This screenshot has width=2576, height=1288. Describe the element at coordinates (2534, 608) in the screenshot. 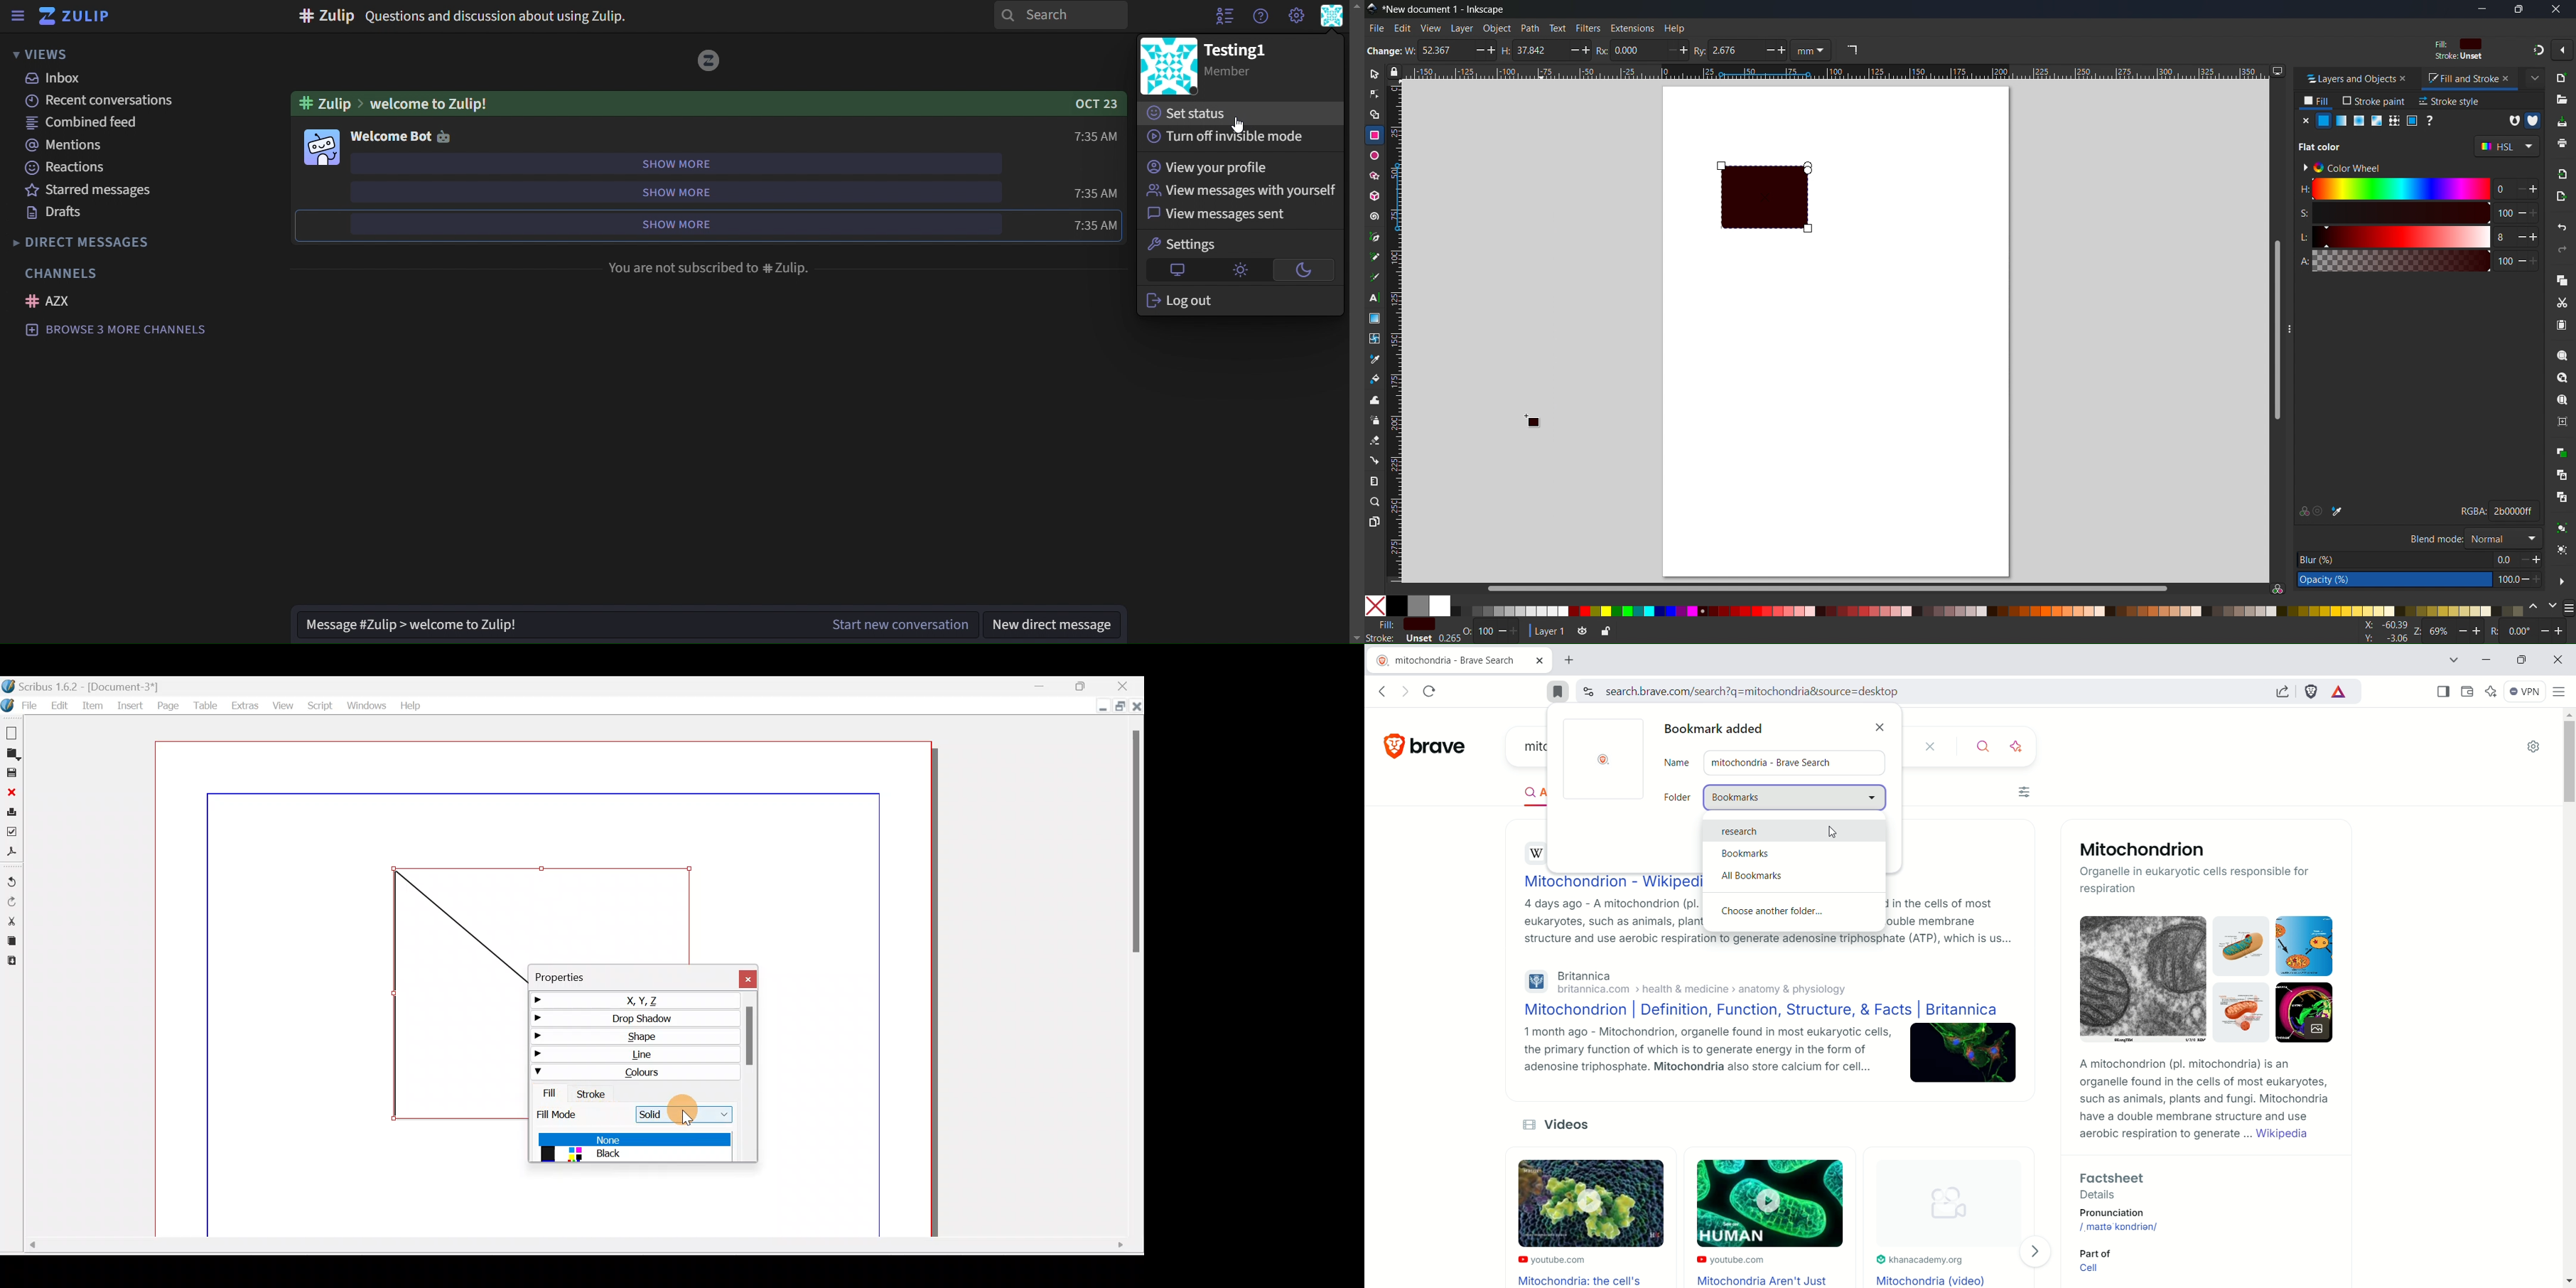

I see `Change color bar` at that location.